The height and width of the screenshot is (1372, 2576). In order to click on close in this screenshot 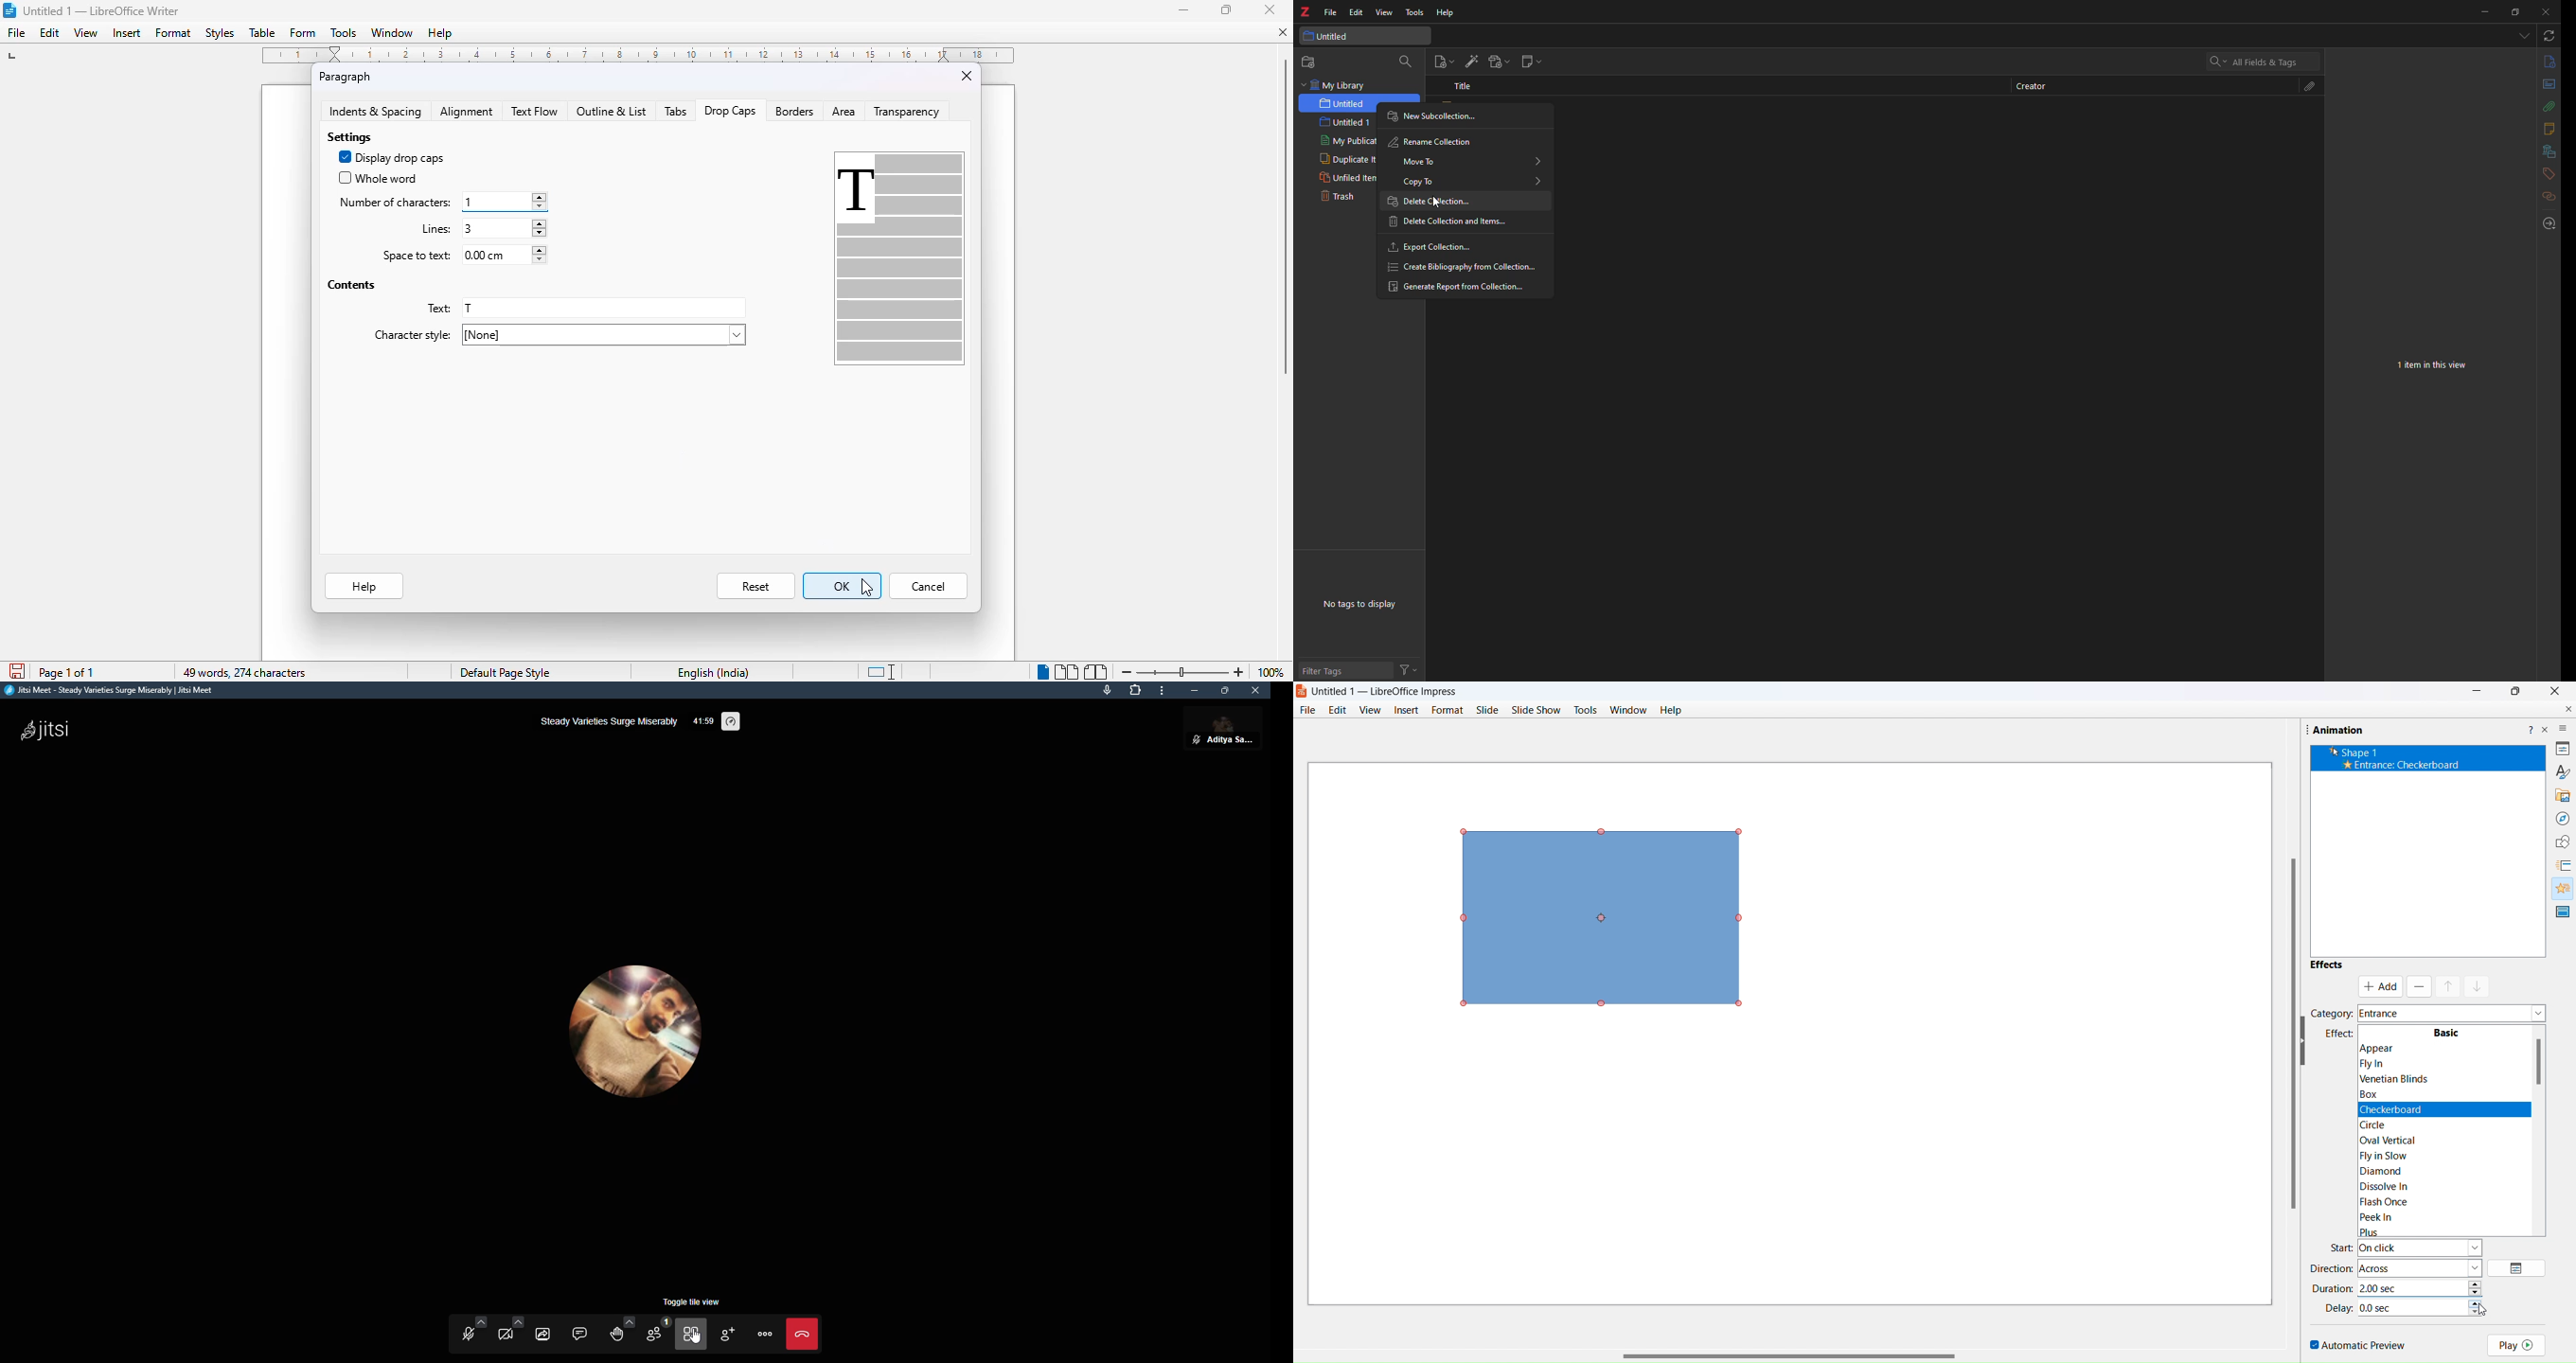, I will do `click(2547, 11)`.